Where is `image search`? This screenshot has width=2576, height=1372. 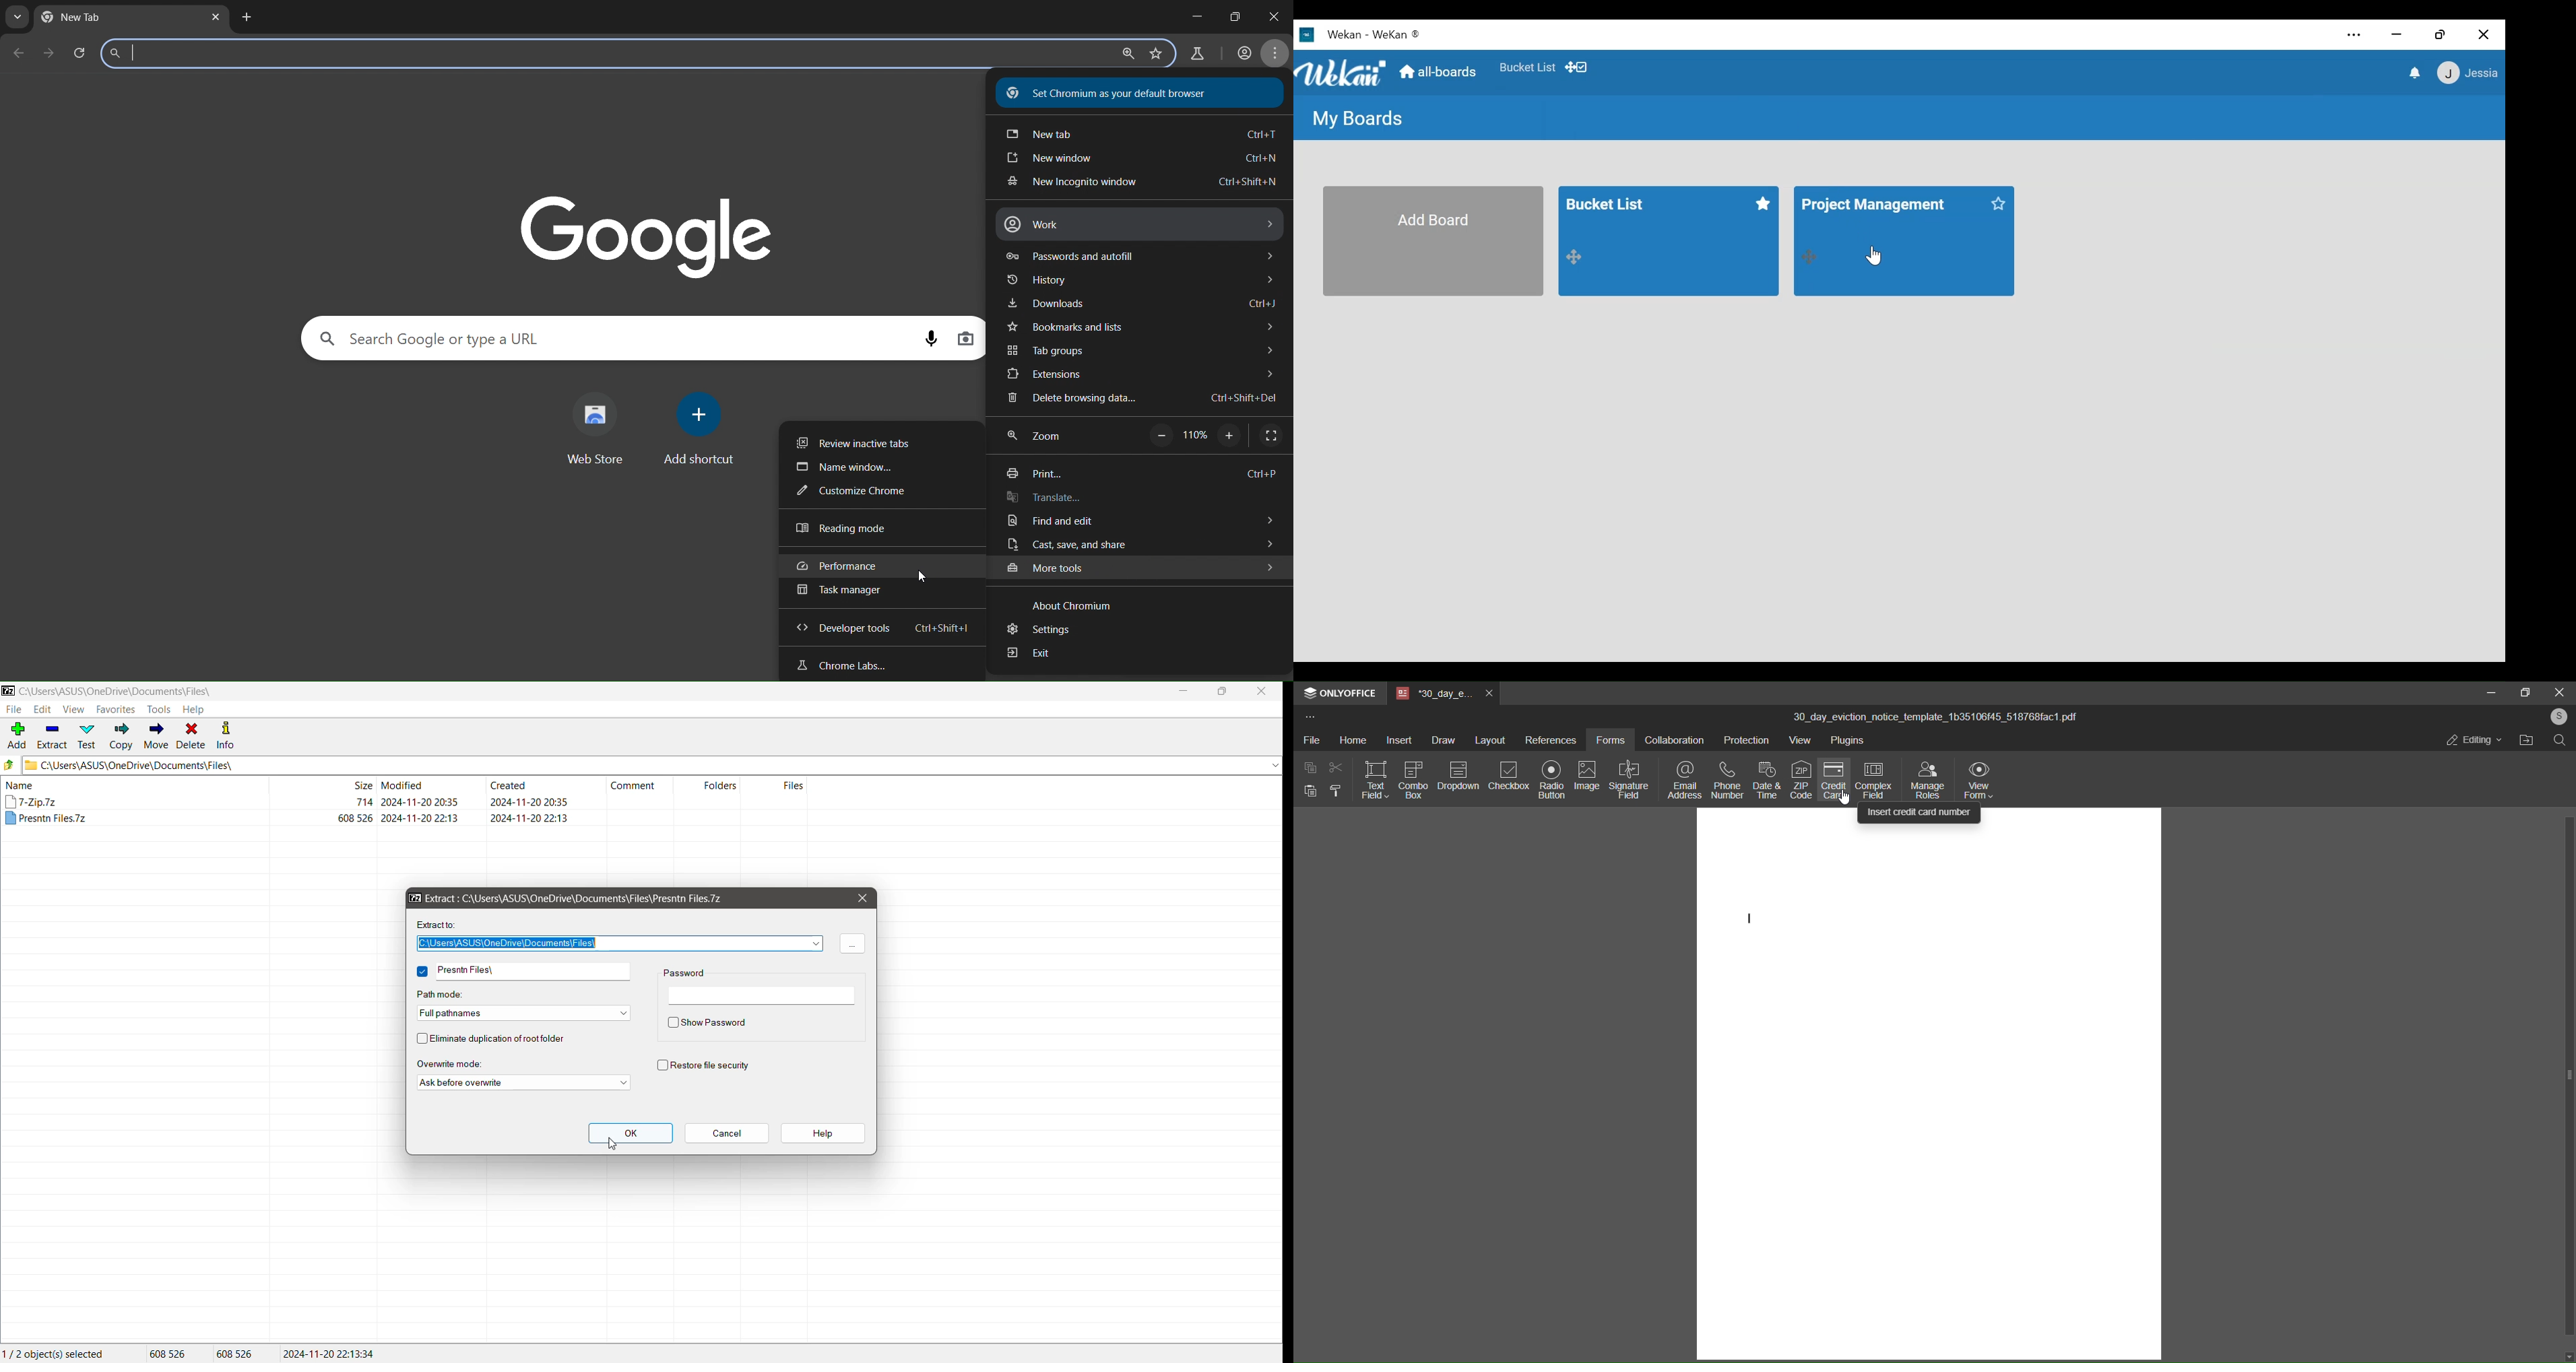 image search is located at coordinates (966, 340).